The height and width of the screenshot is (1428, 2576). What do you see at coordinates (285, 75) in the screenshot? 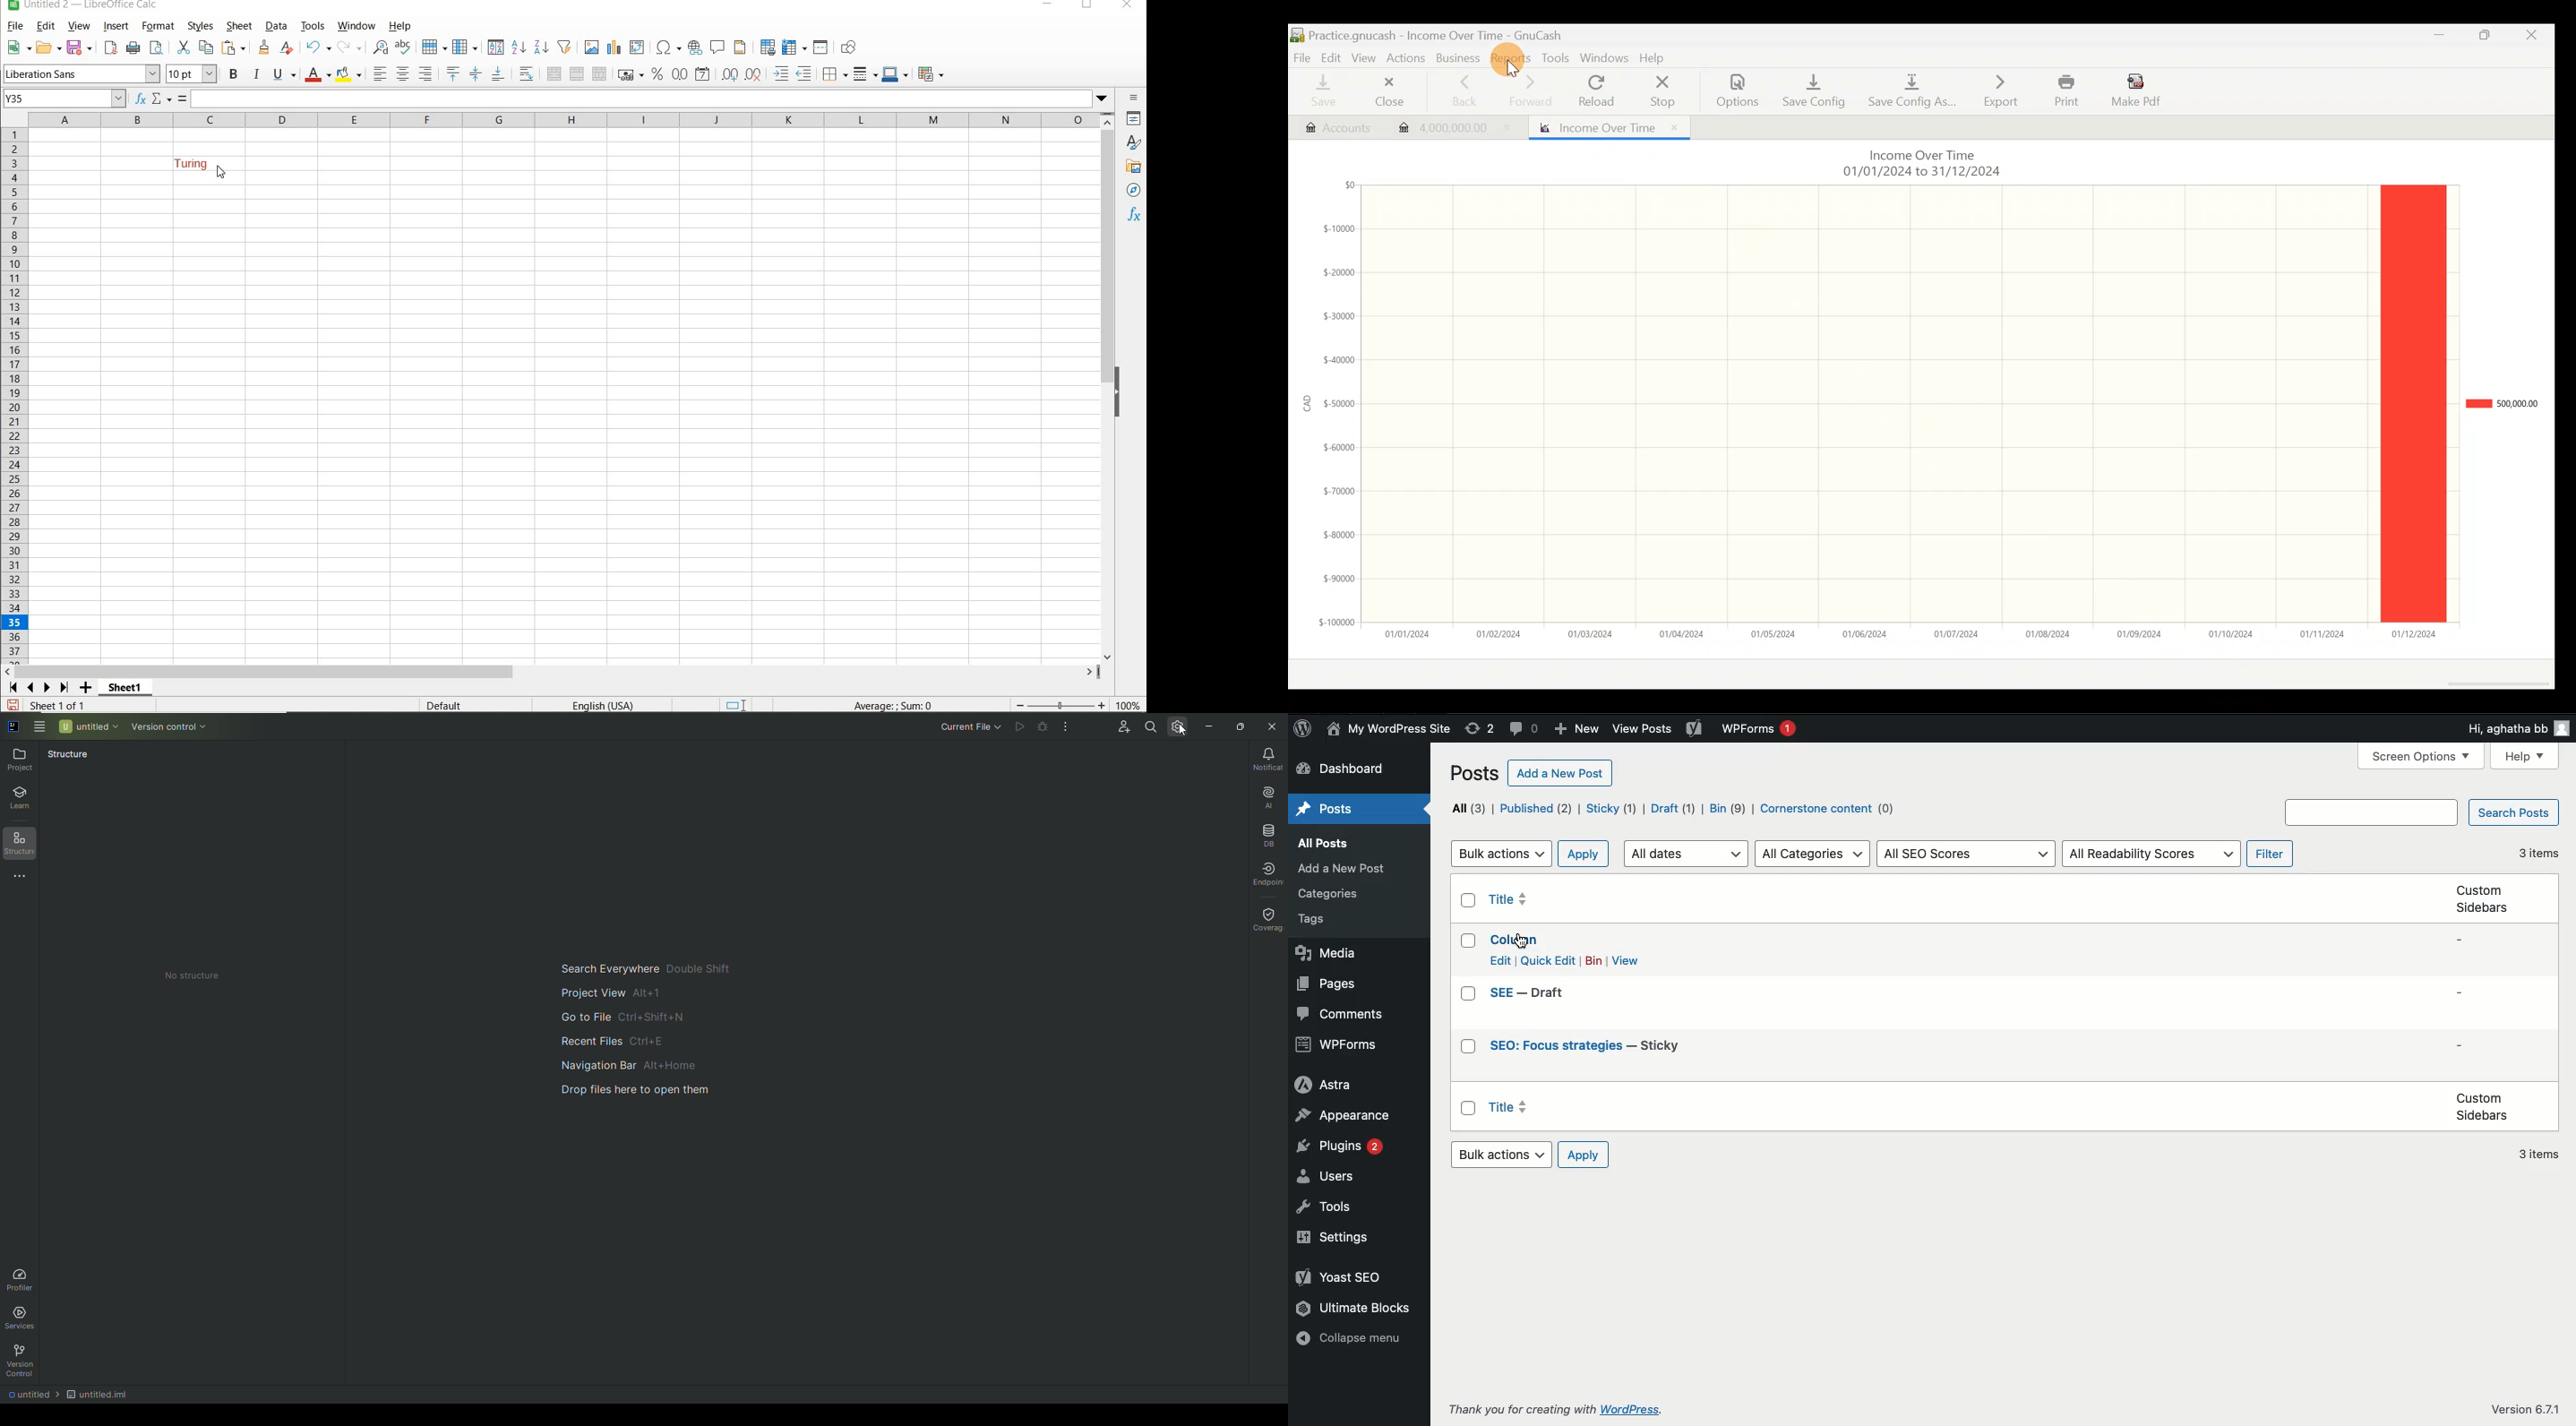
I see `UNDERLINE` at bounding box center [285, 75].